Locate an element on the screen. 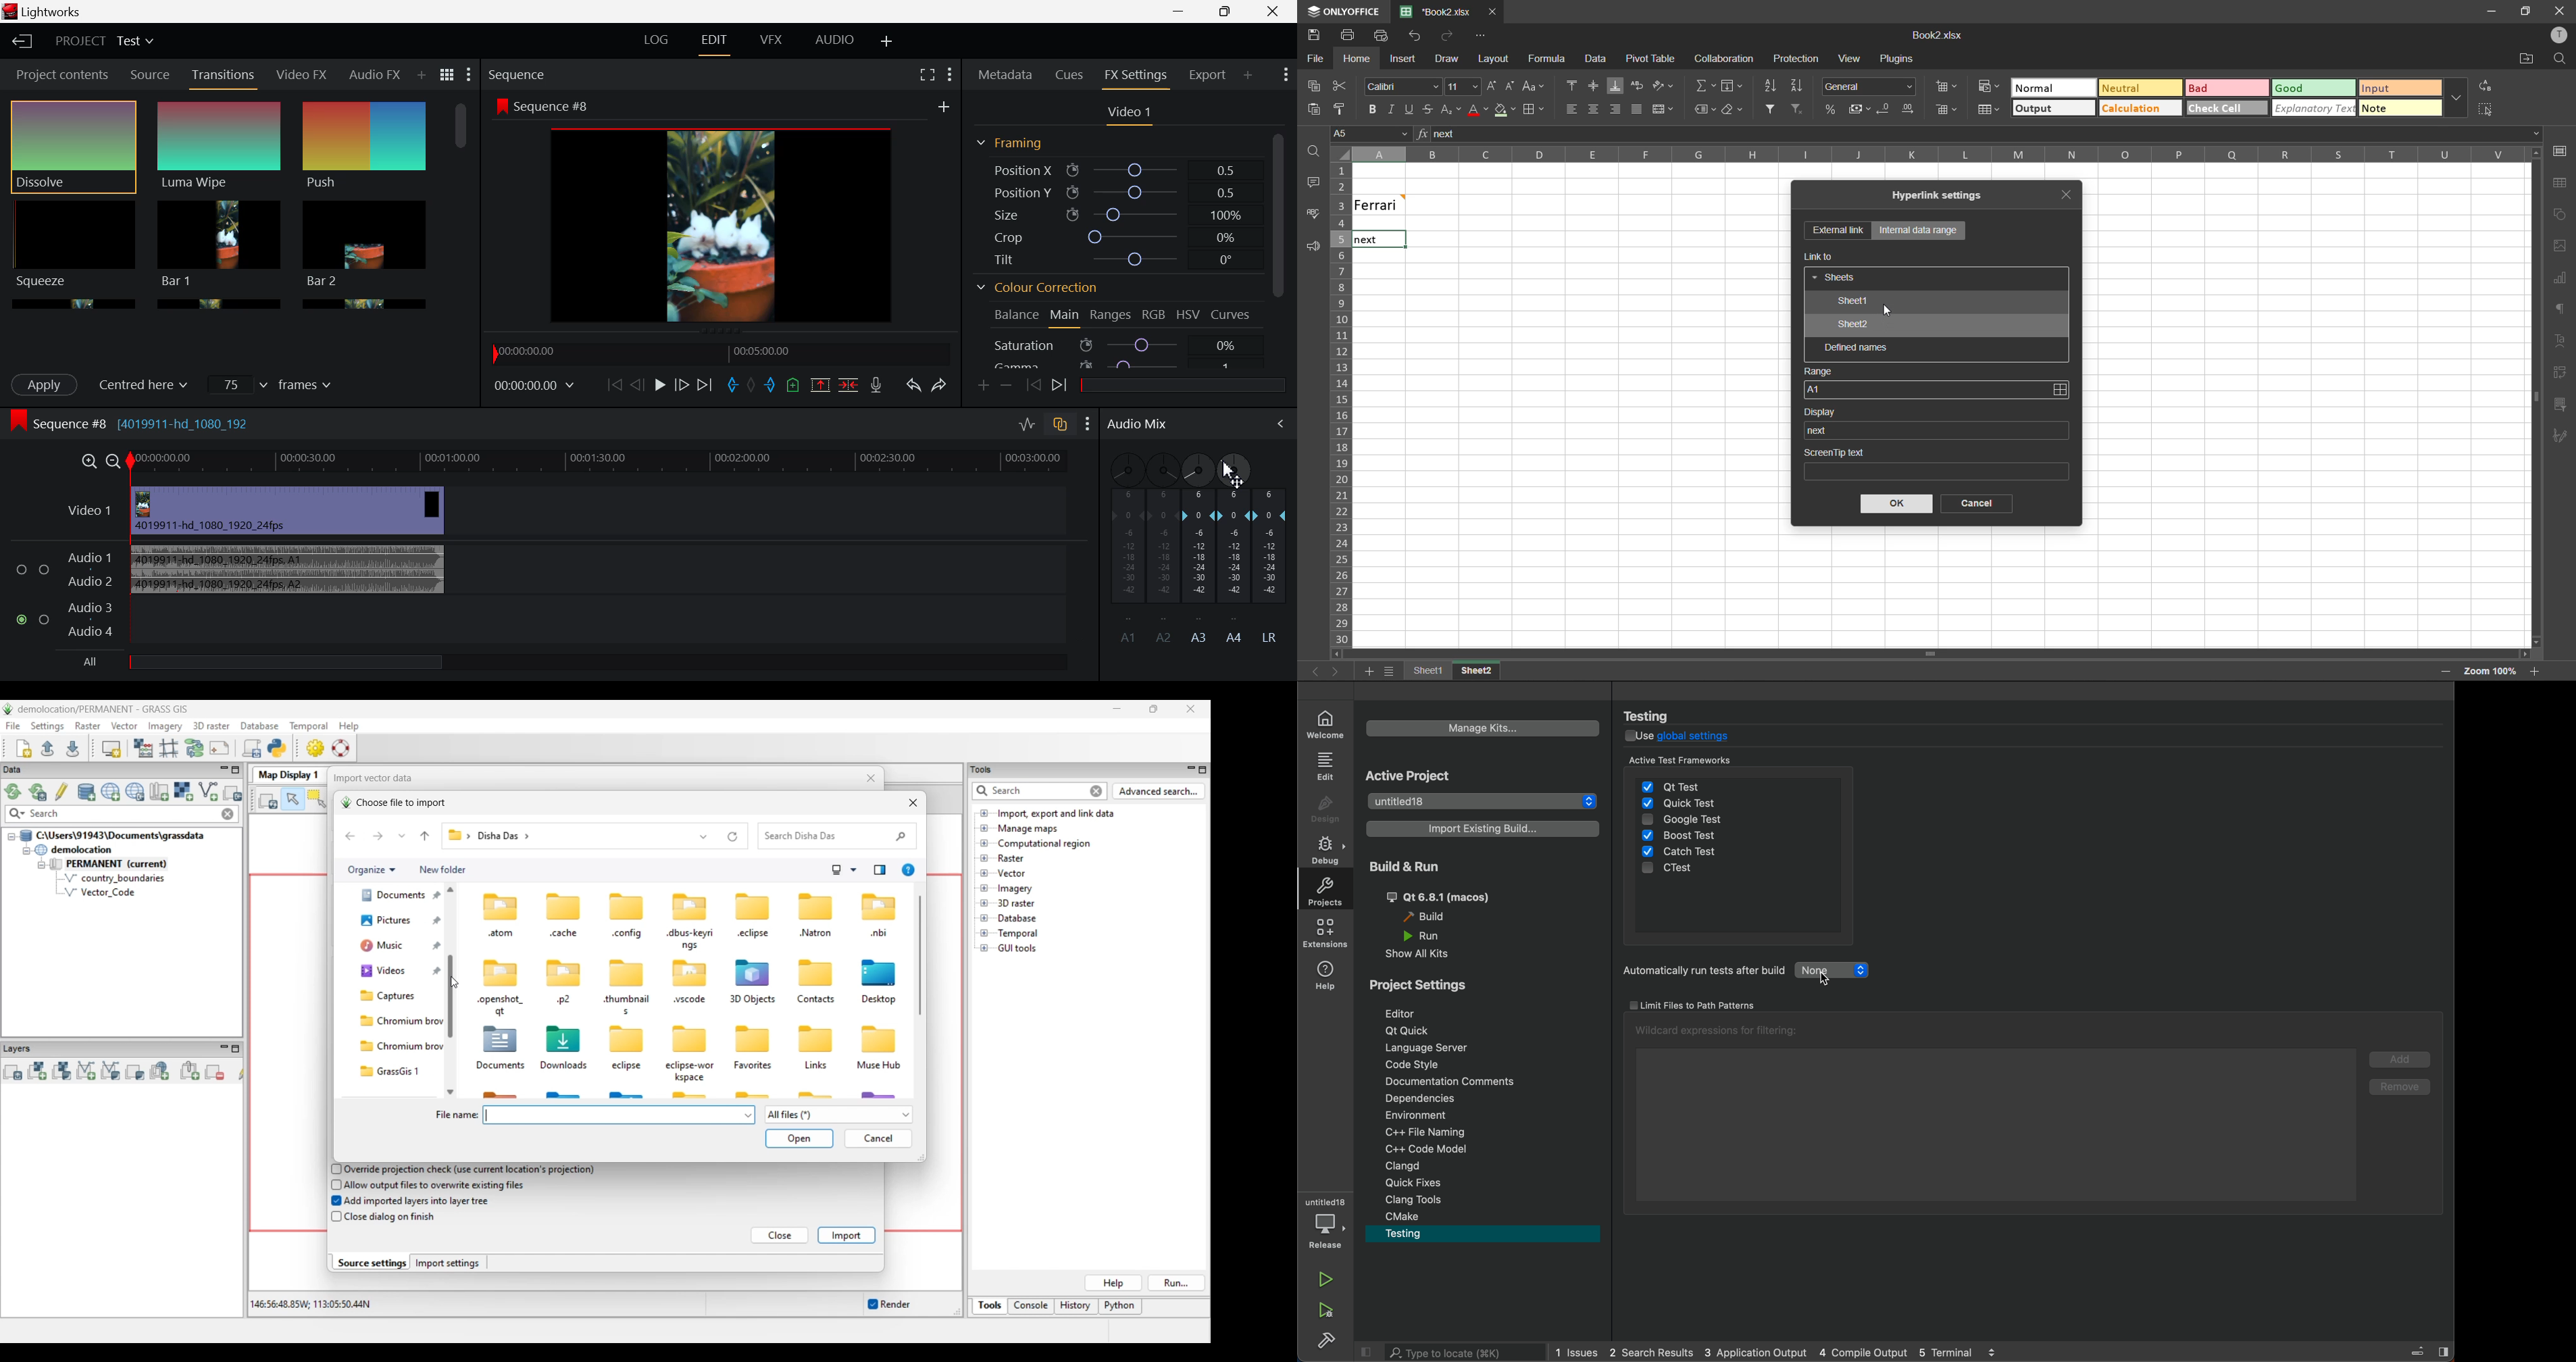 The width and height of the screenshot is (2576, 1372). Next is located at coordinates (1365, 241).